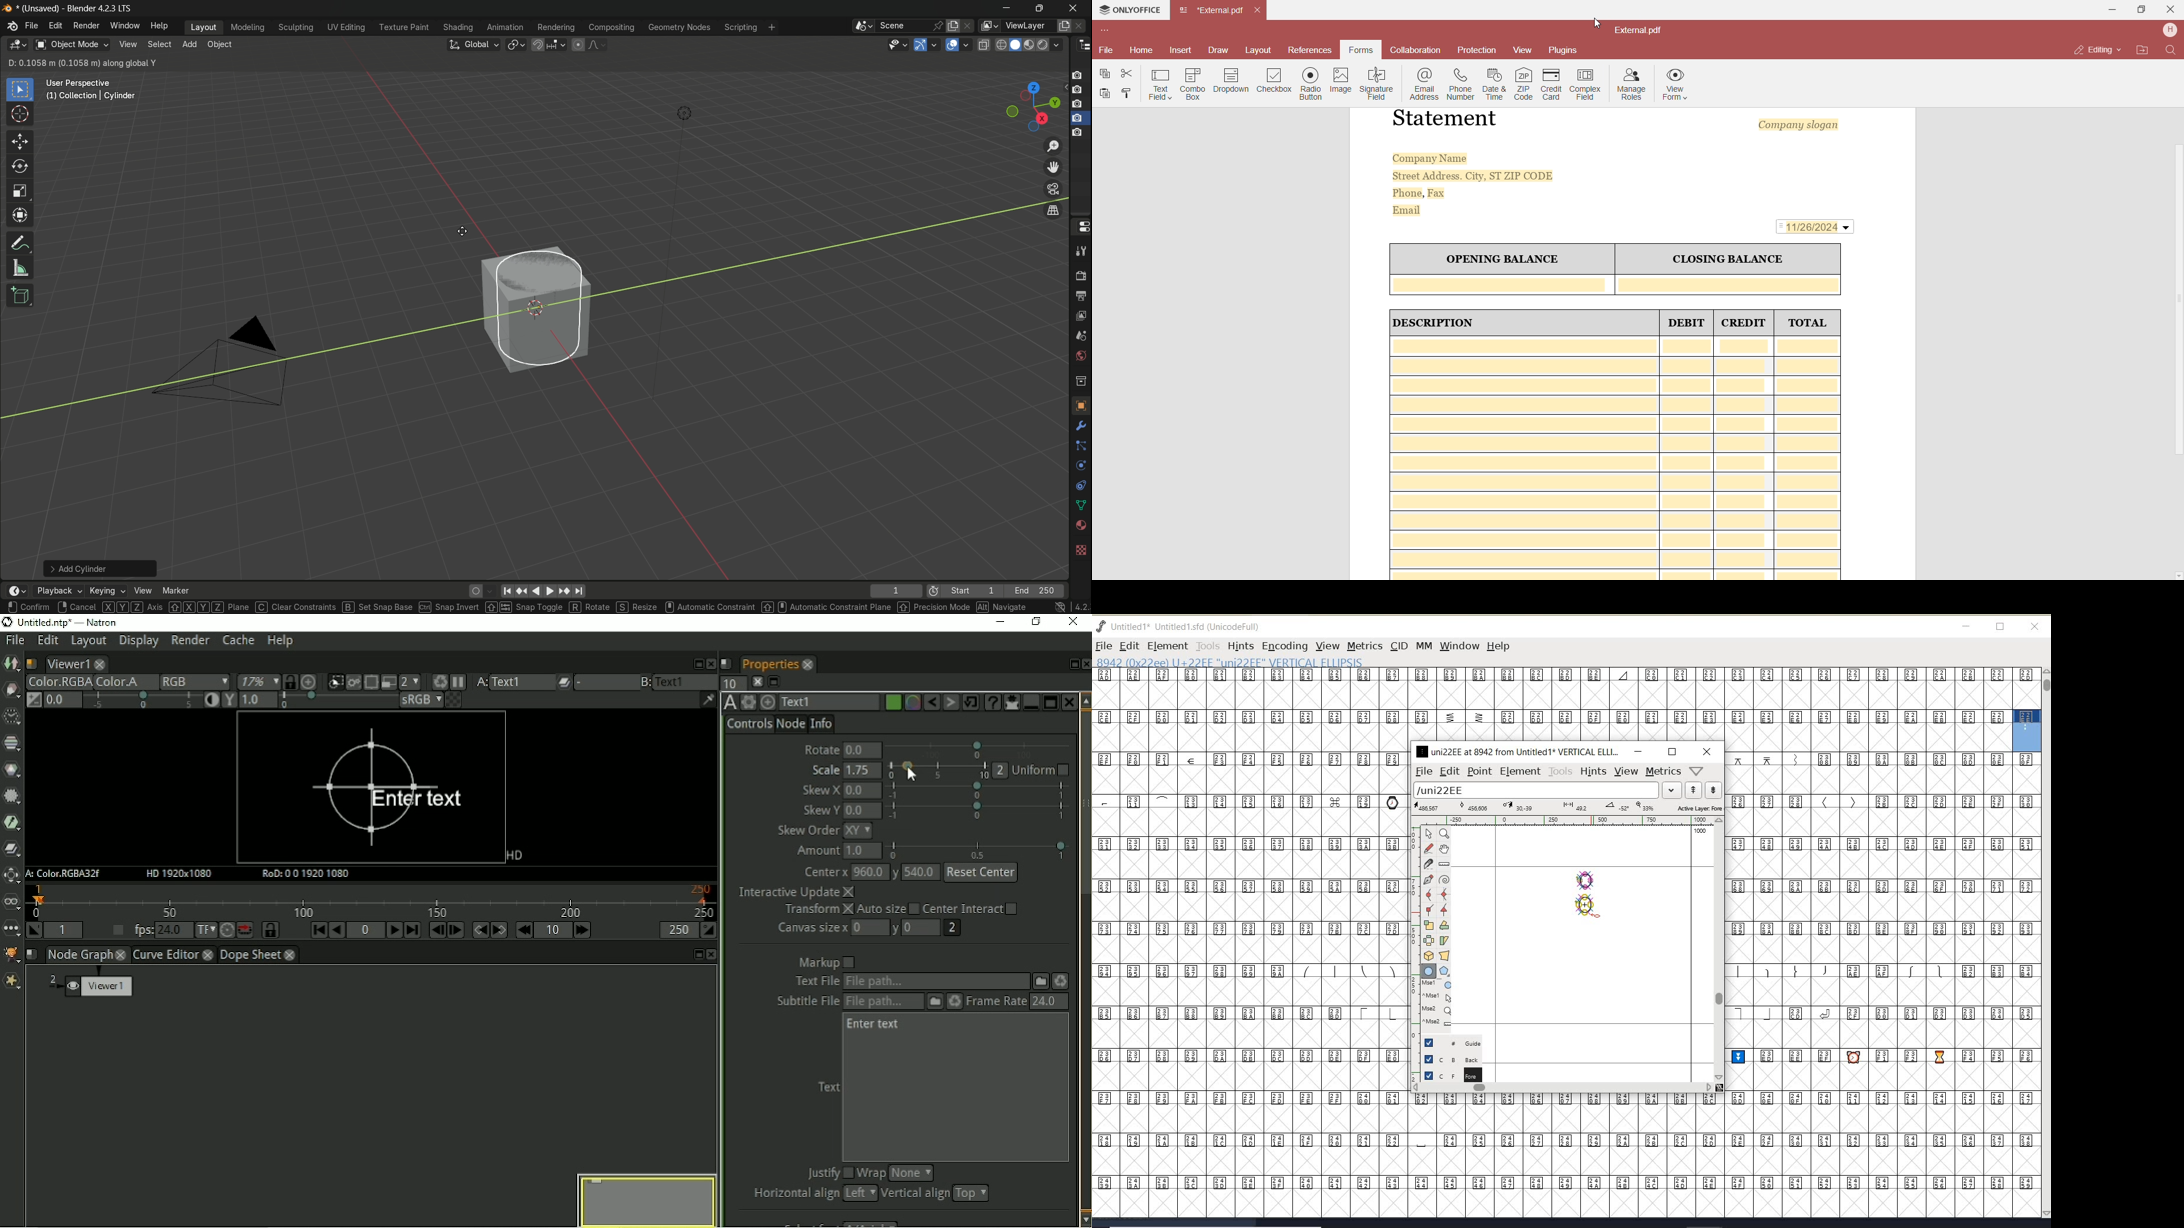 The image size is (2184, 1232). I want to click on HINTS, so click(1240, 646).